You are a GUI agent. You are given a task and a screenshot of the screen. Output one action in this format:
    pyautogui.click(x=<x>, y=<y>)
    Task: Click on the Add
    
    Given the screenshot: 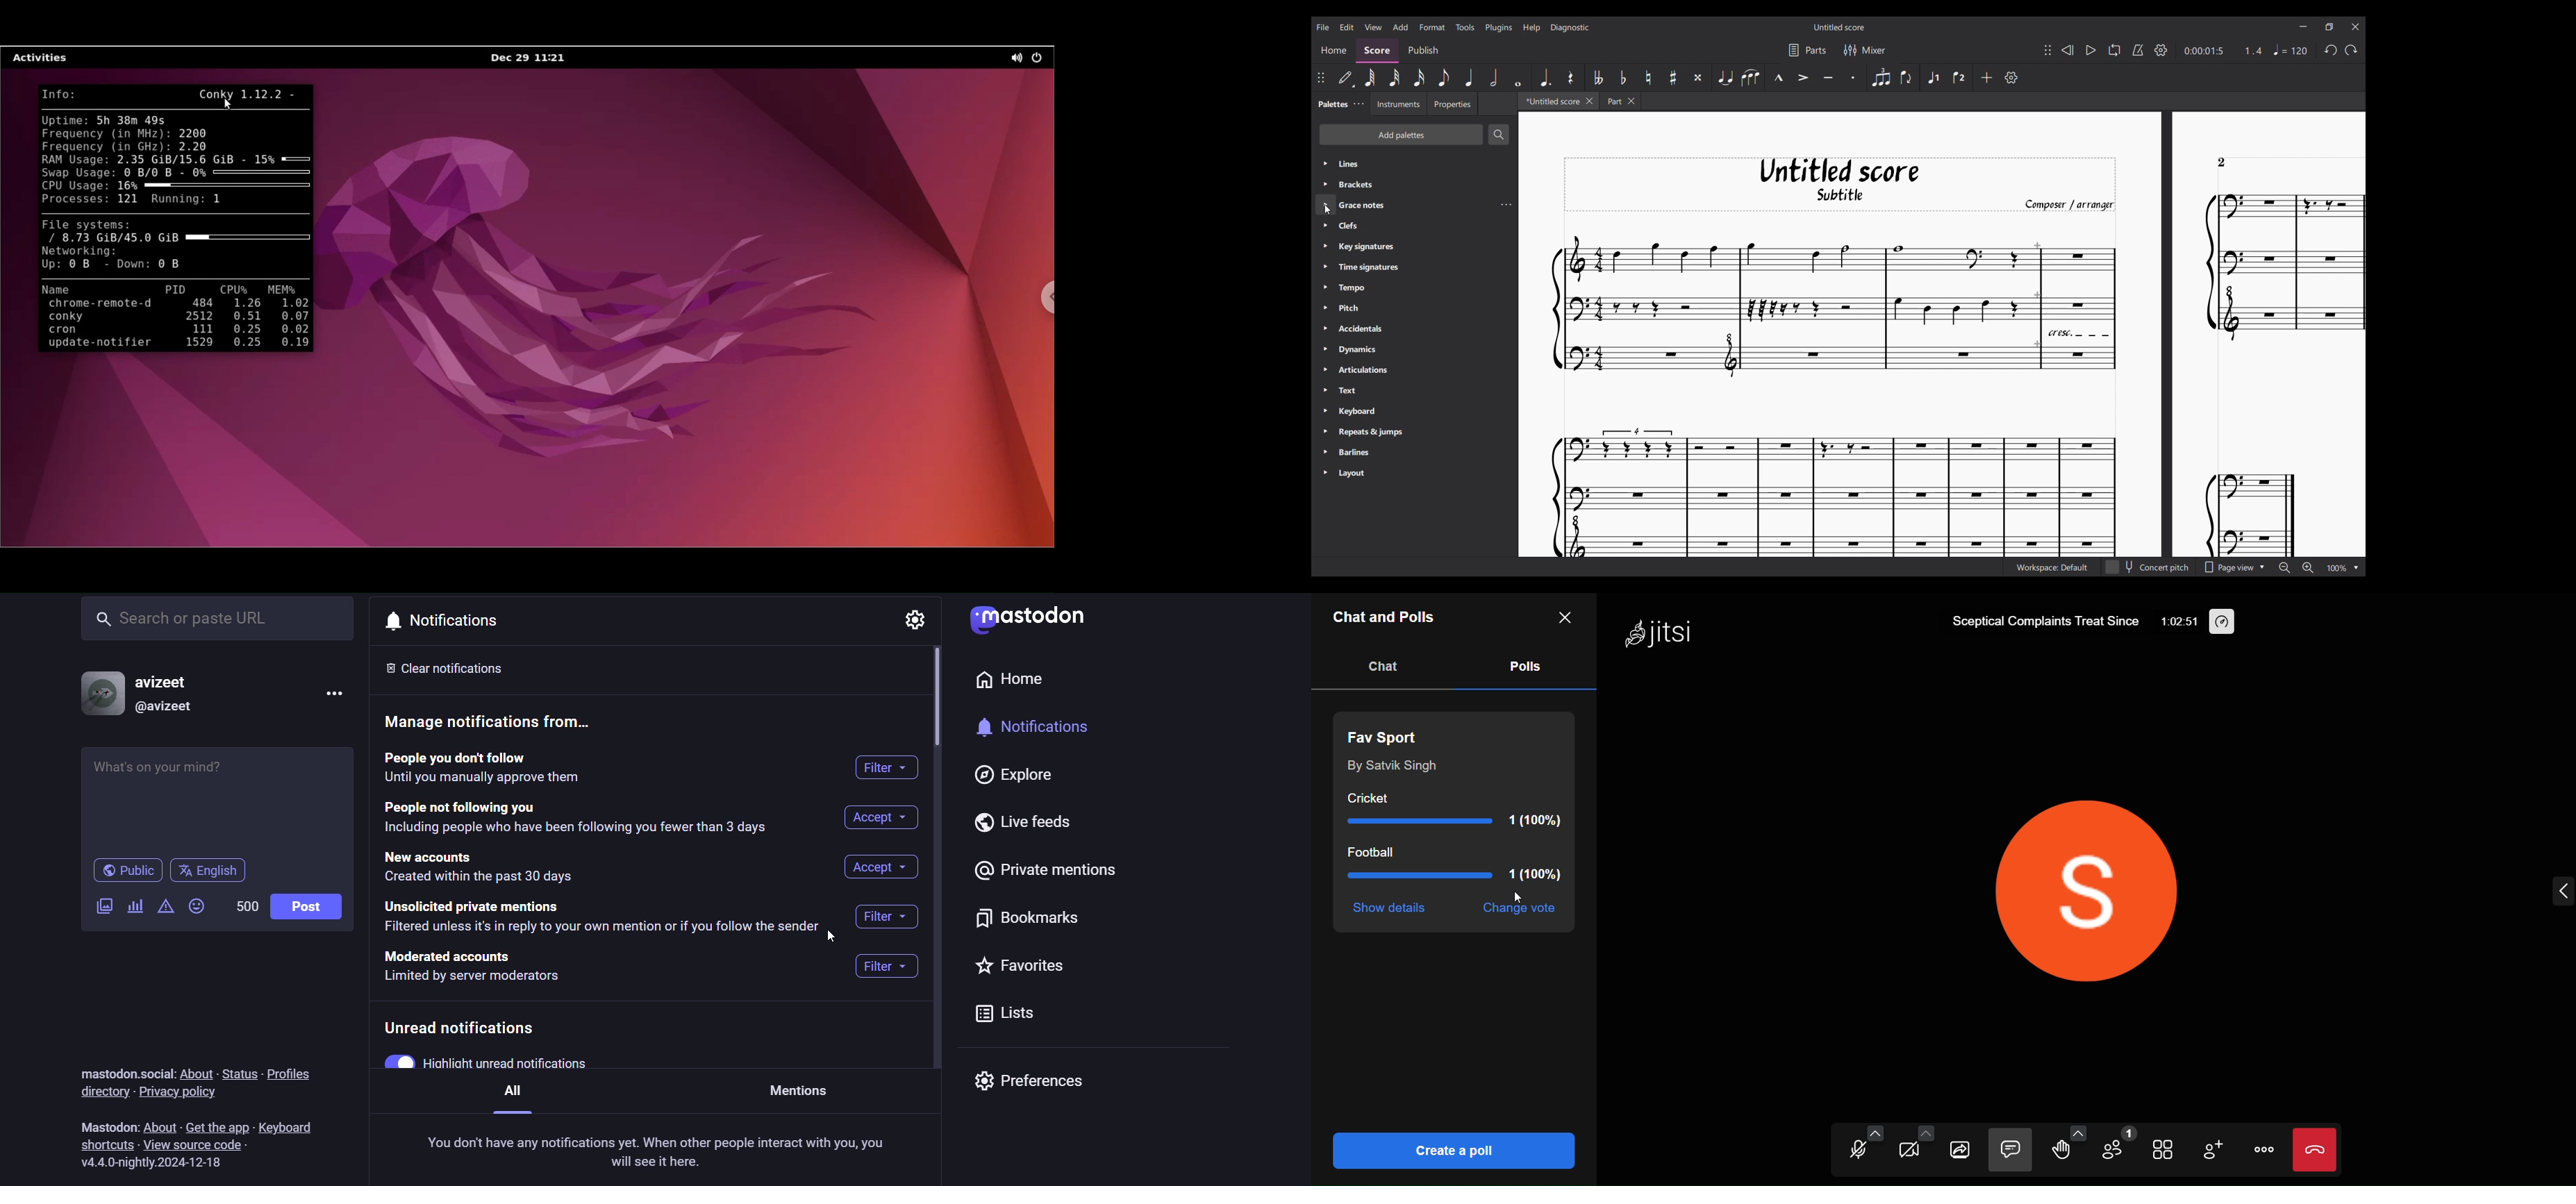 What is the action you would take?
    pyautogui.click(x=1986, y=77)
    